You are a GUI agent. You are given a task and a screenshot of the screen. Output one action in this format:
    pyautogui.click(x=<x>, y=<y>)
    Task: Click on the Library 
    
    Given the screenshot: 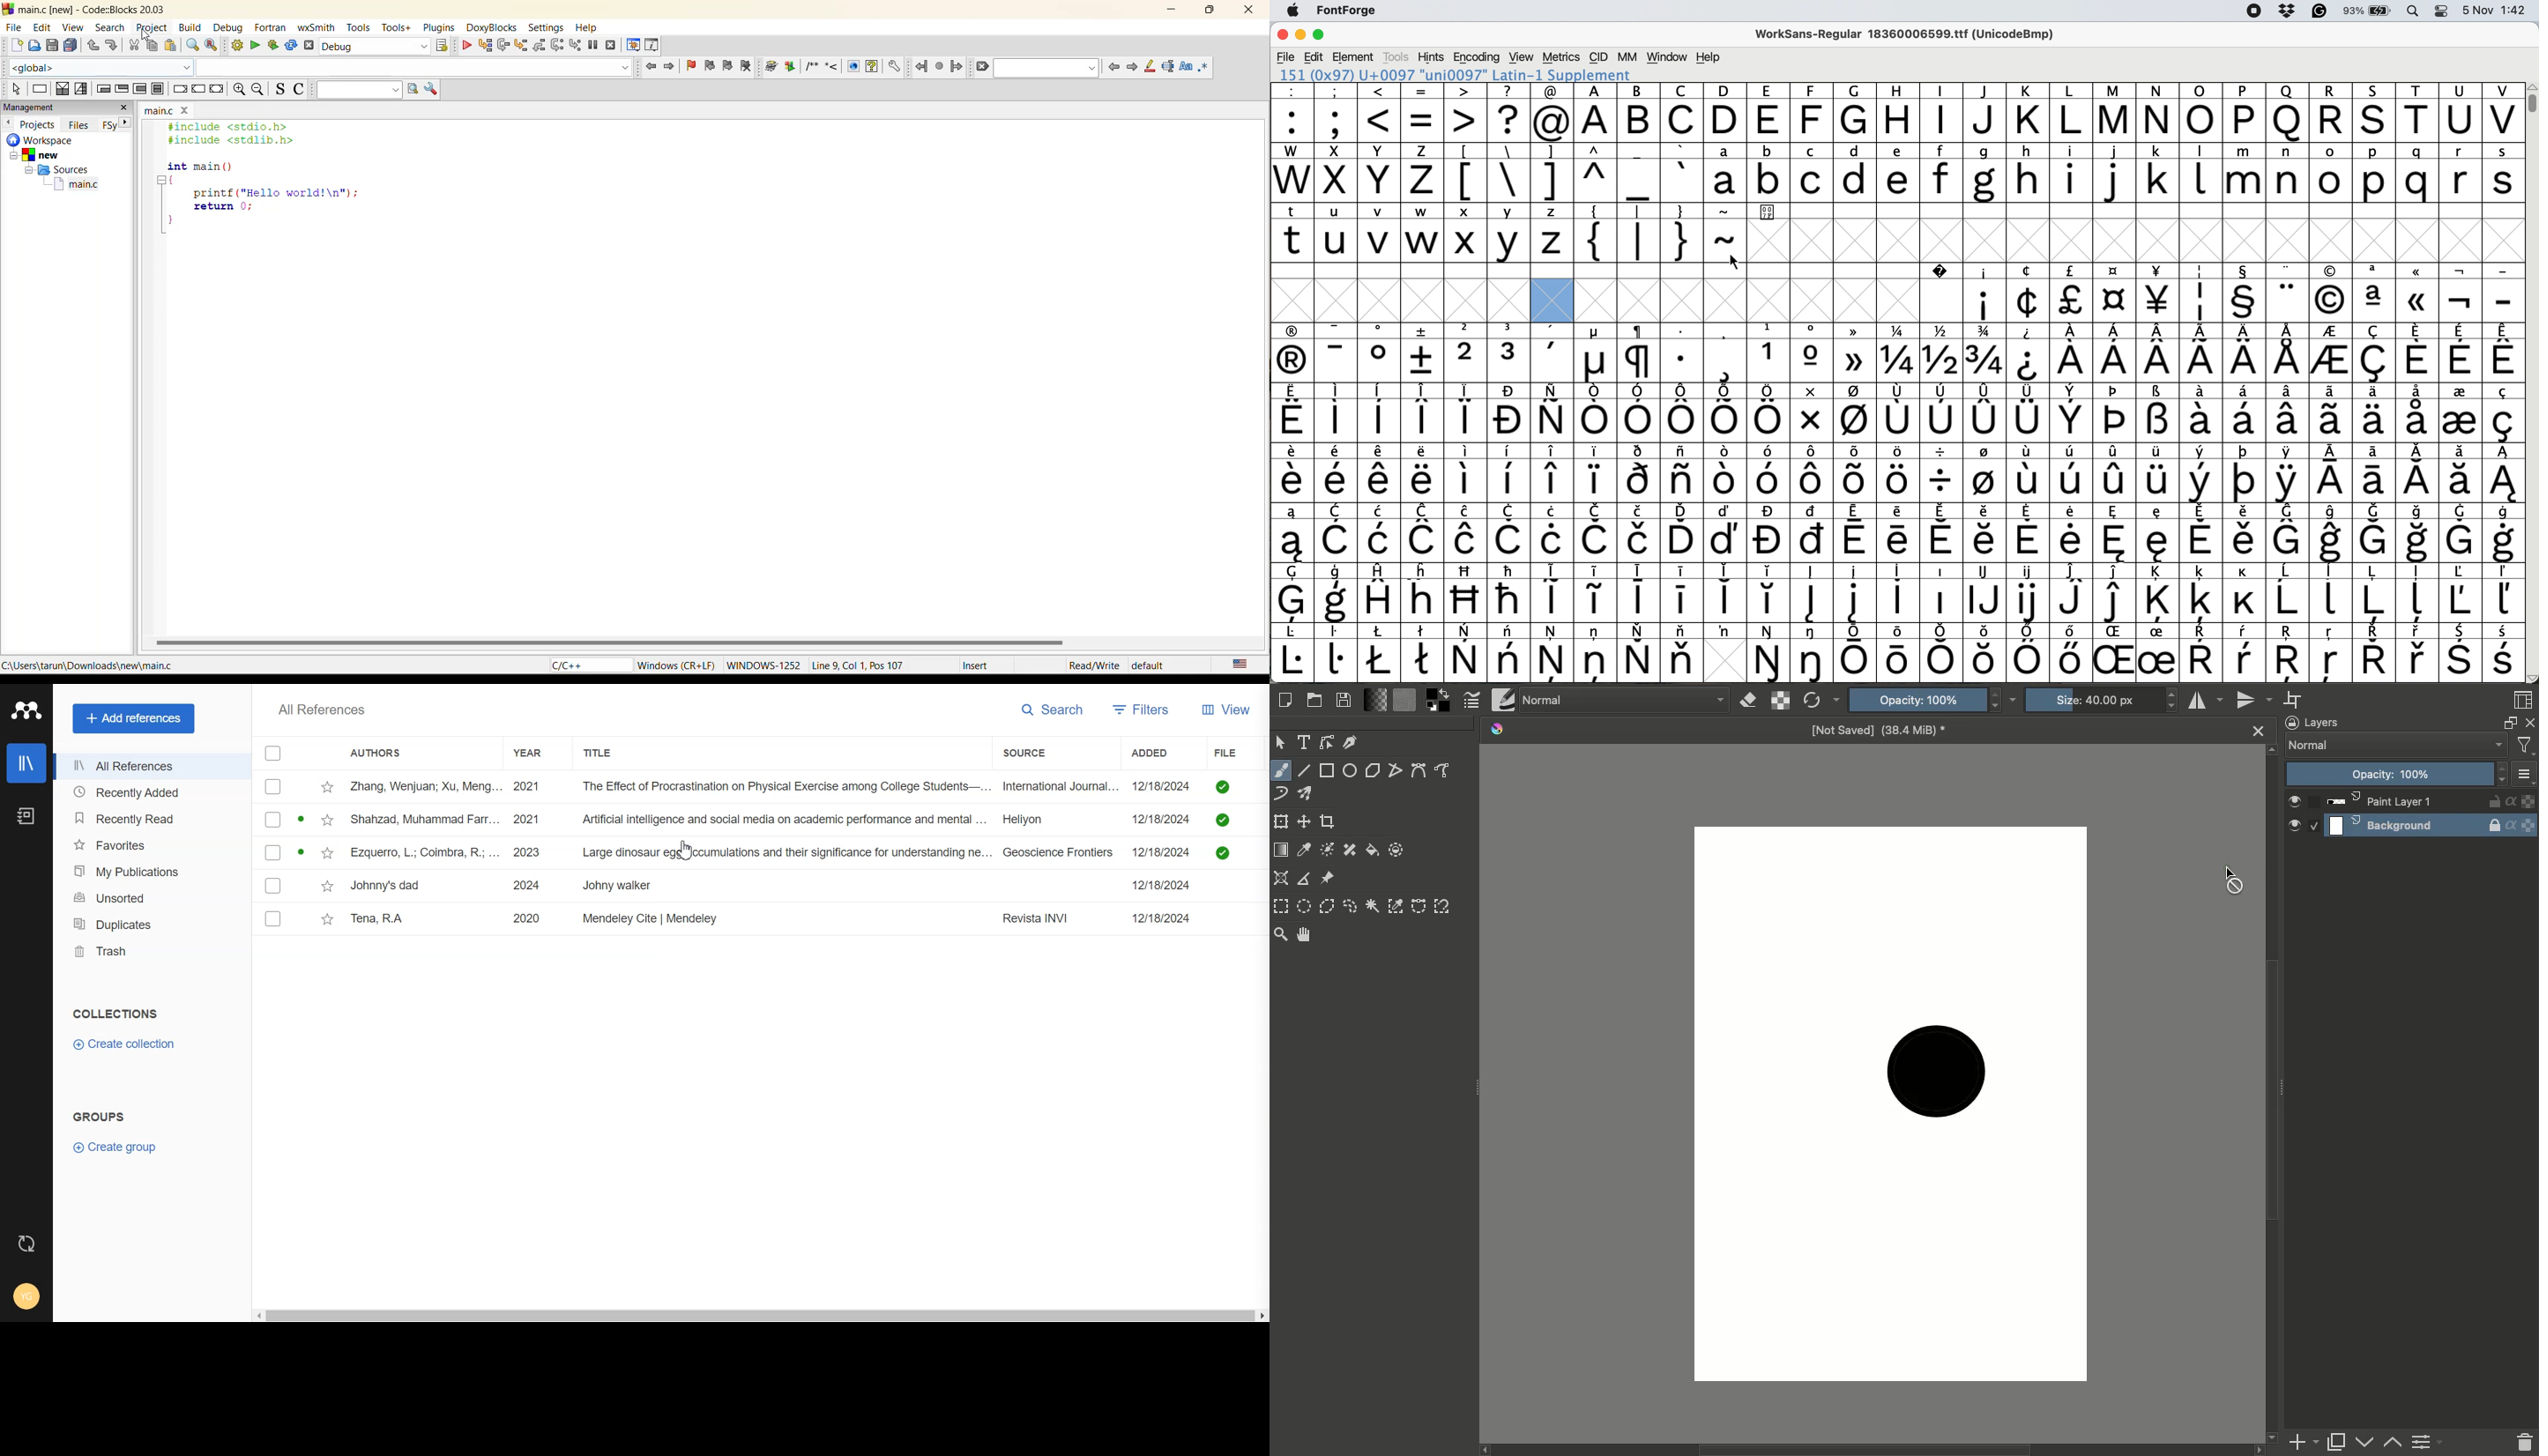 What is the action you would take?
    pyautogui.click(x=26, y=763)
    